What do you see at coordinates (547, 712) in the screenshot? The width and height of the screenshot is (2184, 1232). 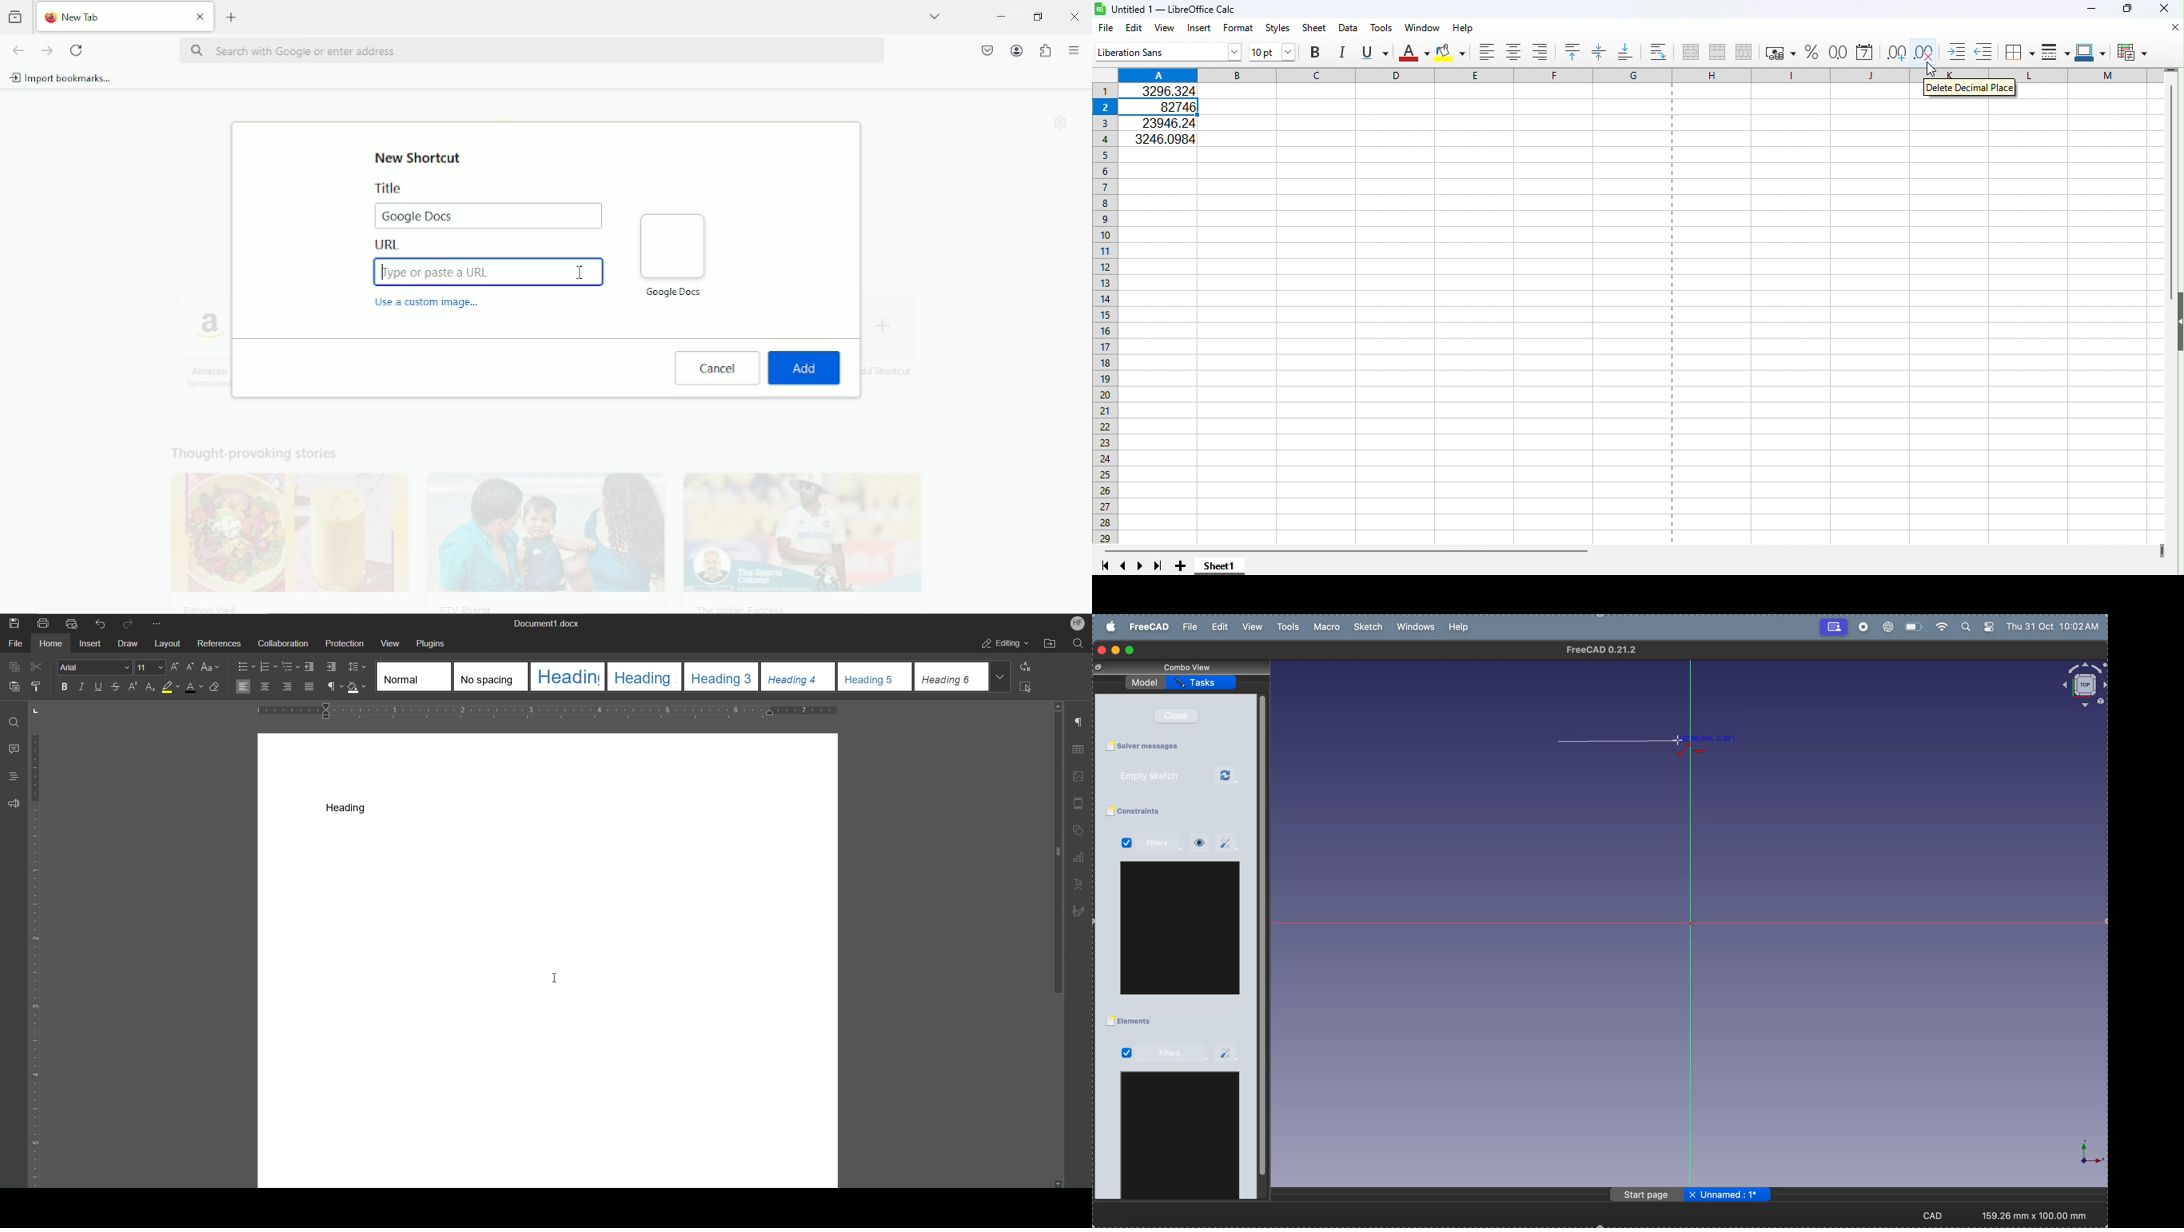 I see `Horizontal Ruler` at bounding box center [547, 712].